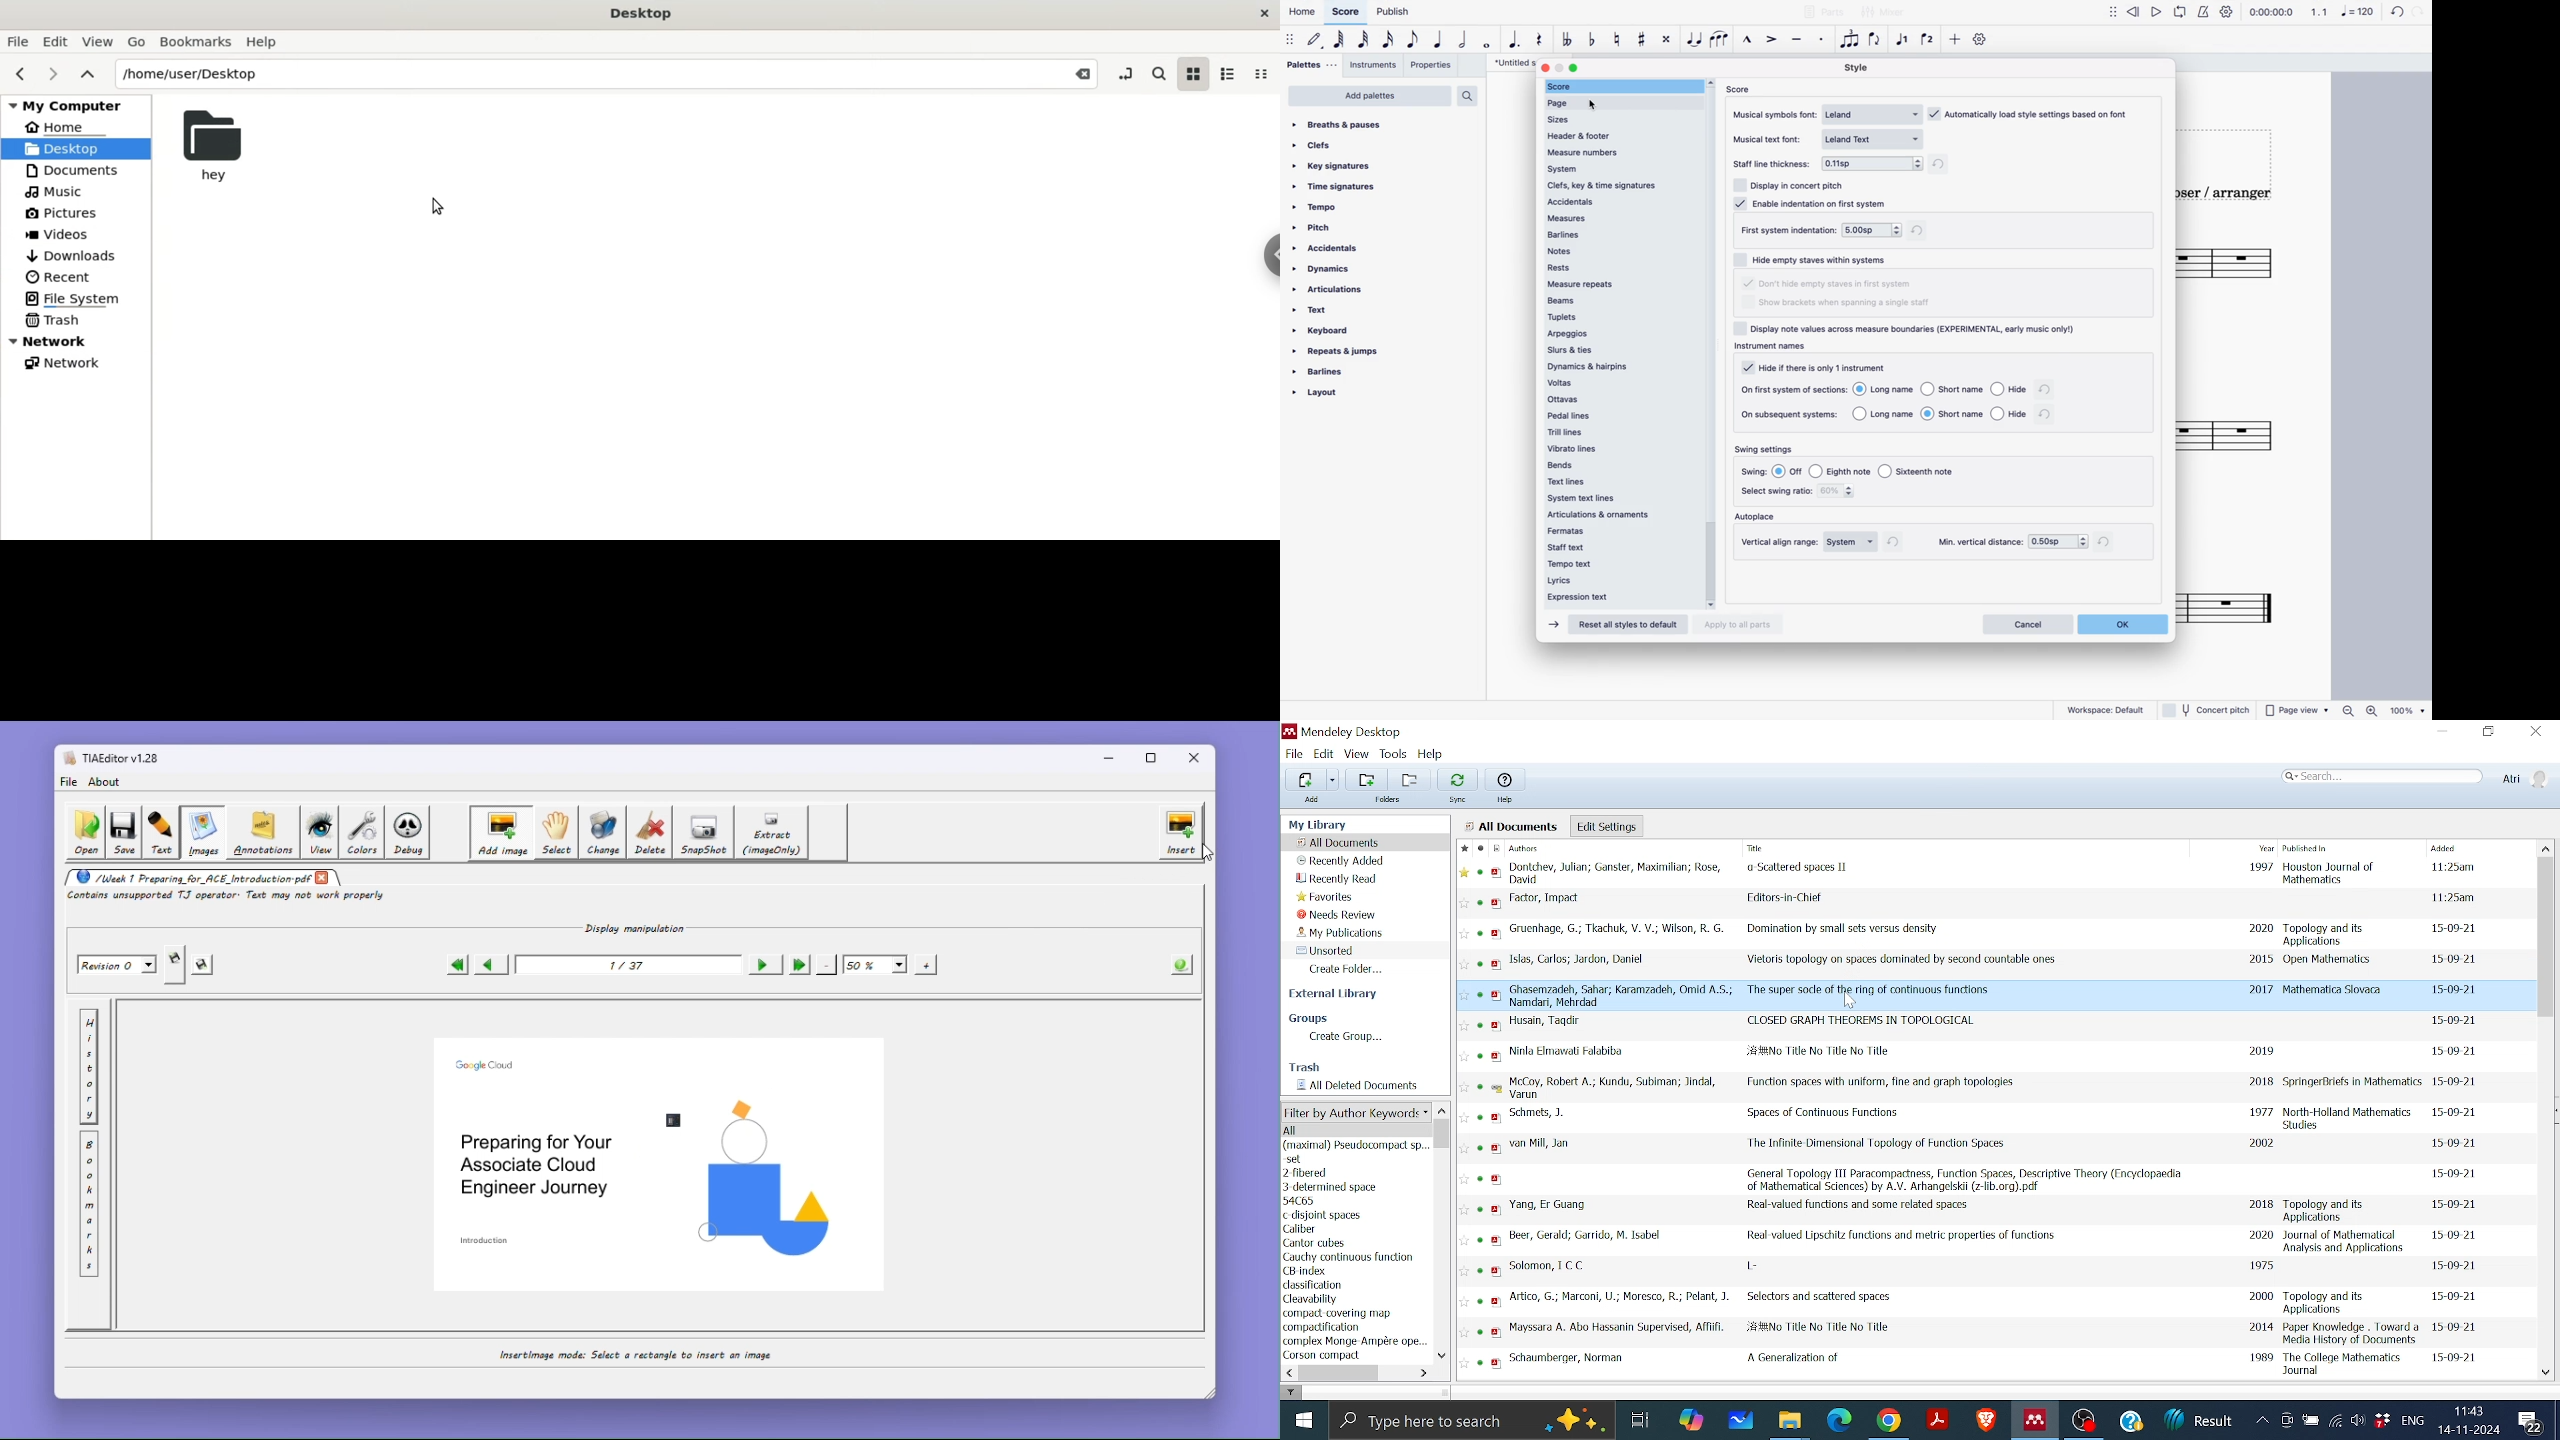  Describe the element at coordinates (2027, 624) in the screenshot. I see `cancel` at that location.